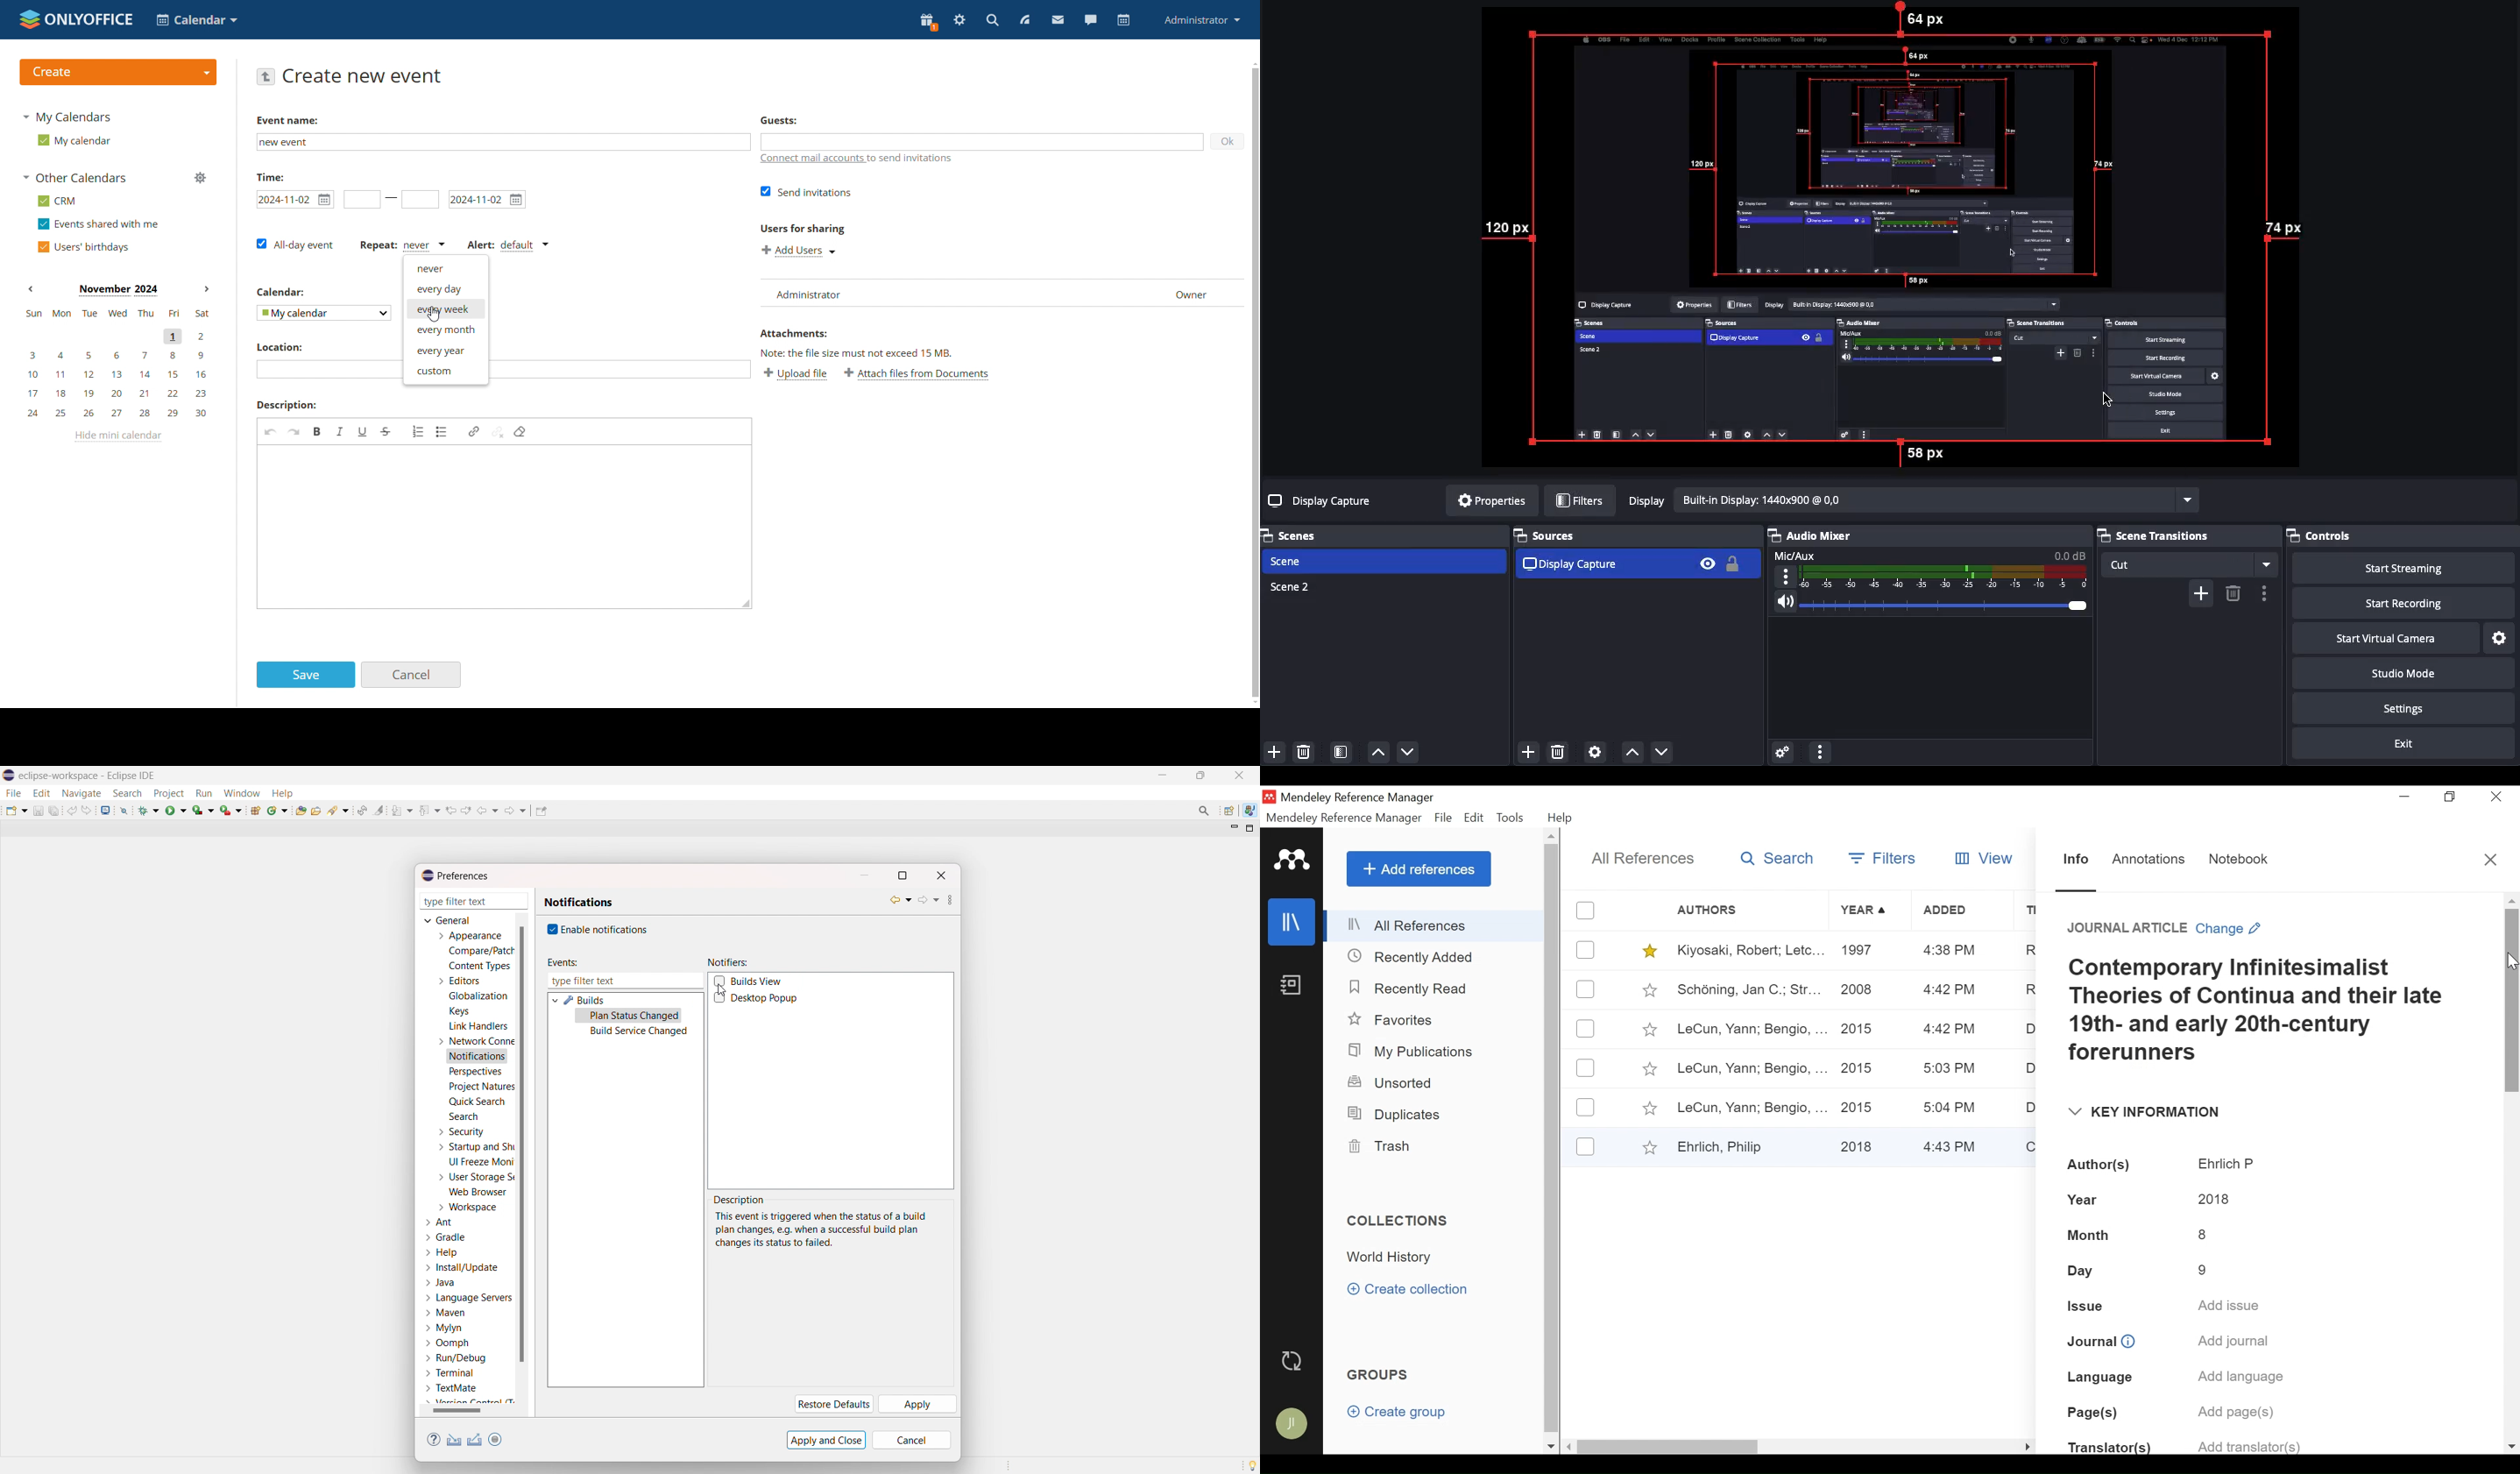  What do you see at coordinates (1586, 1108) in the screenshot?
I see `(un)select` at bounding box center [1586, 1108].